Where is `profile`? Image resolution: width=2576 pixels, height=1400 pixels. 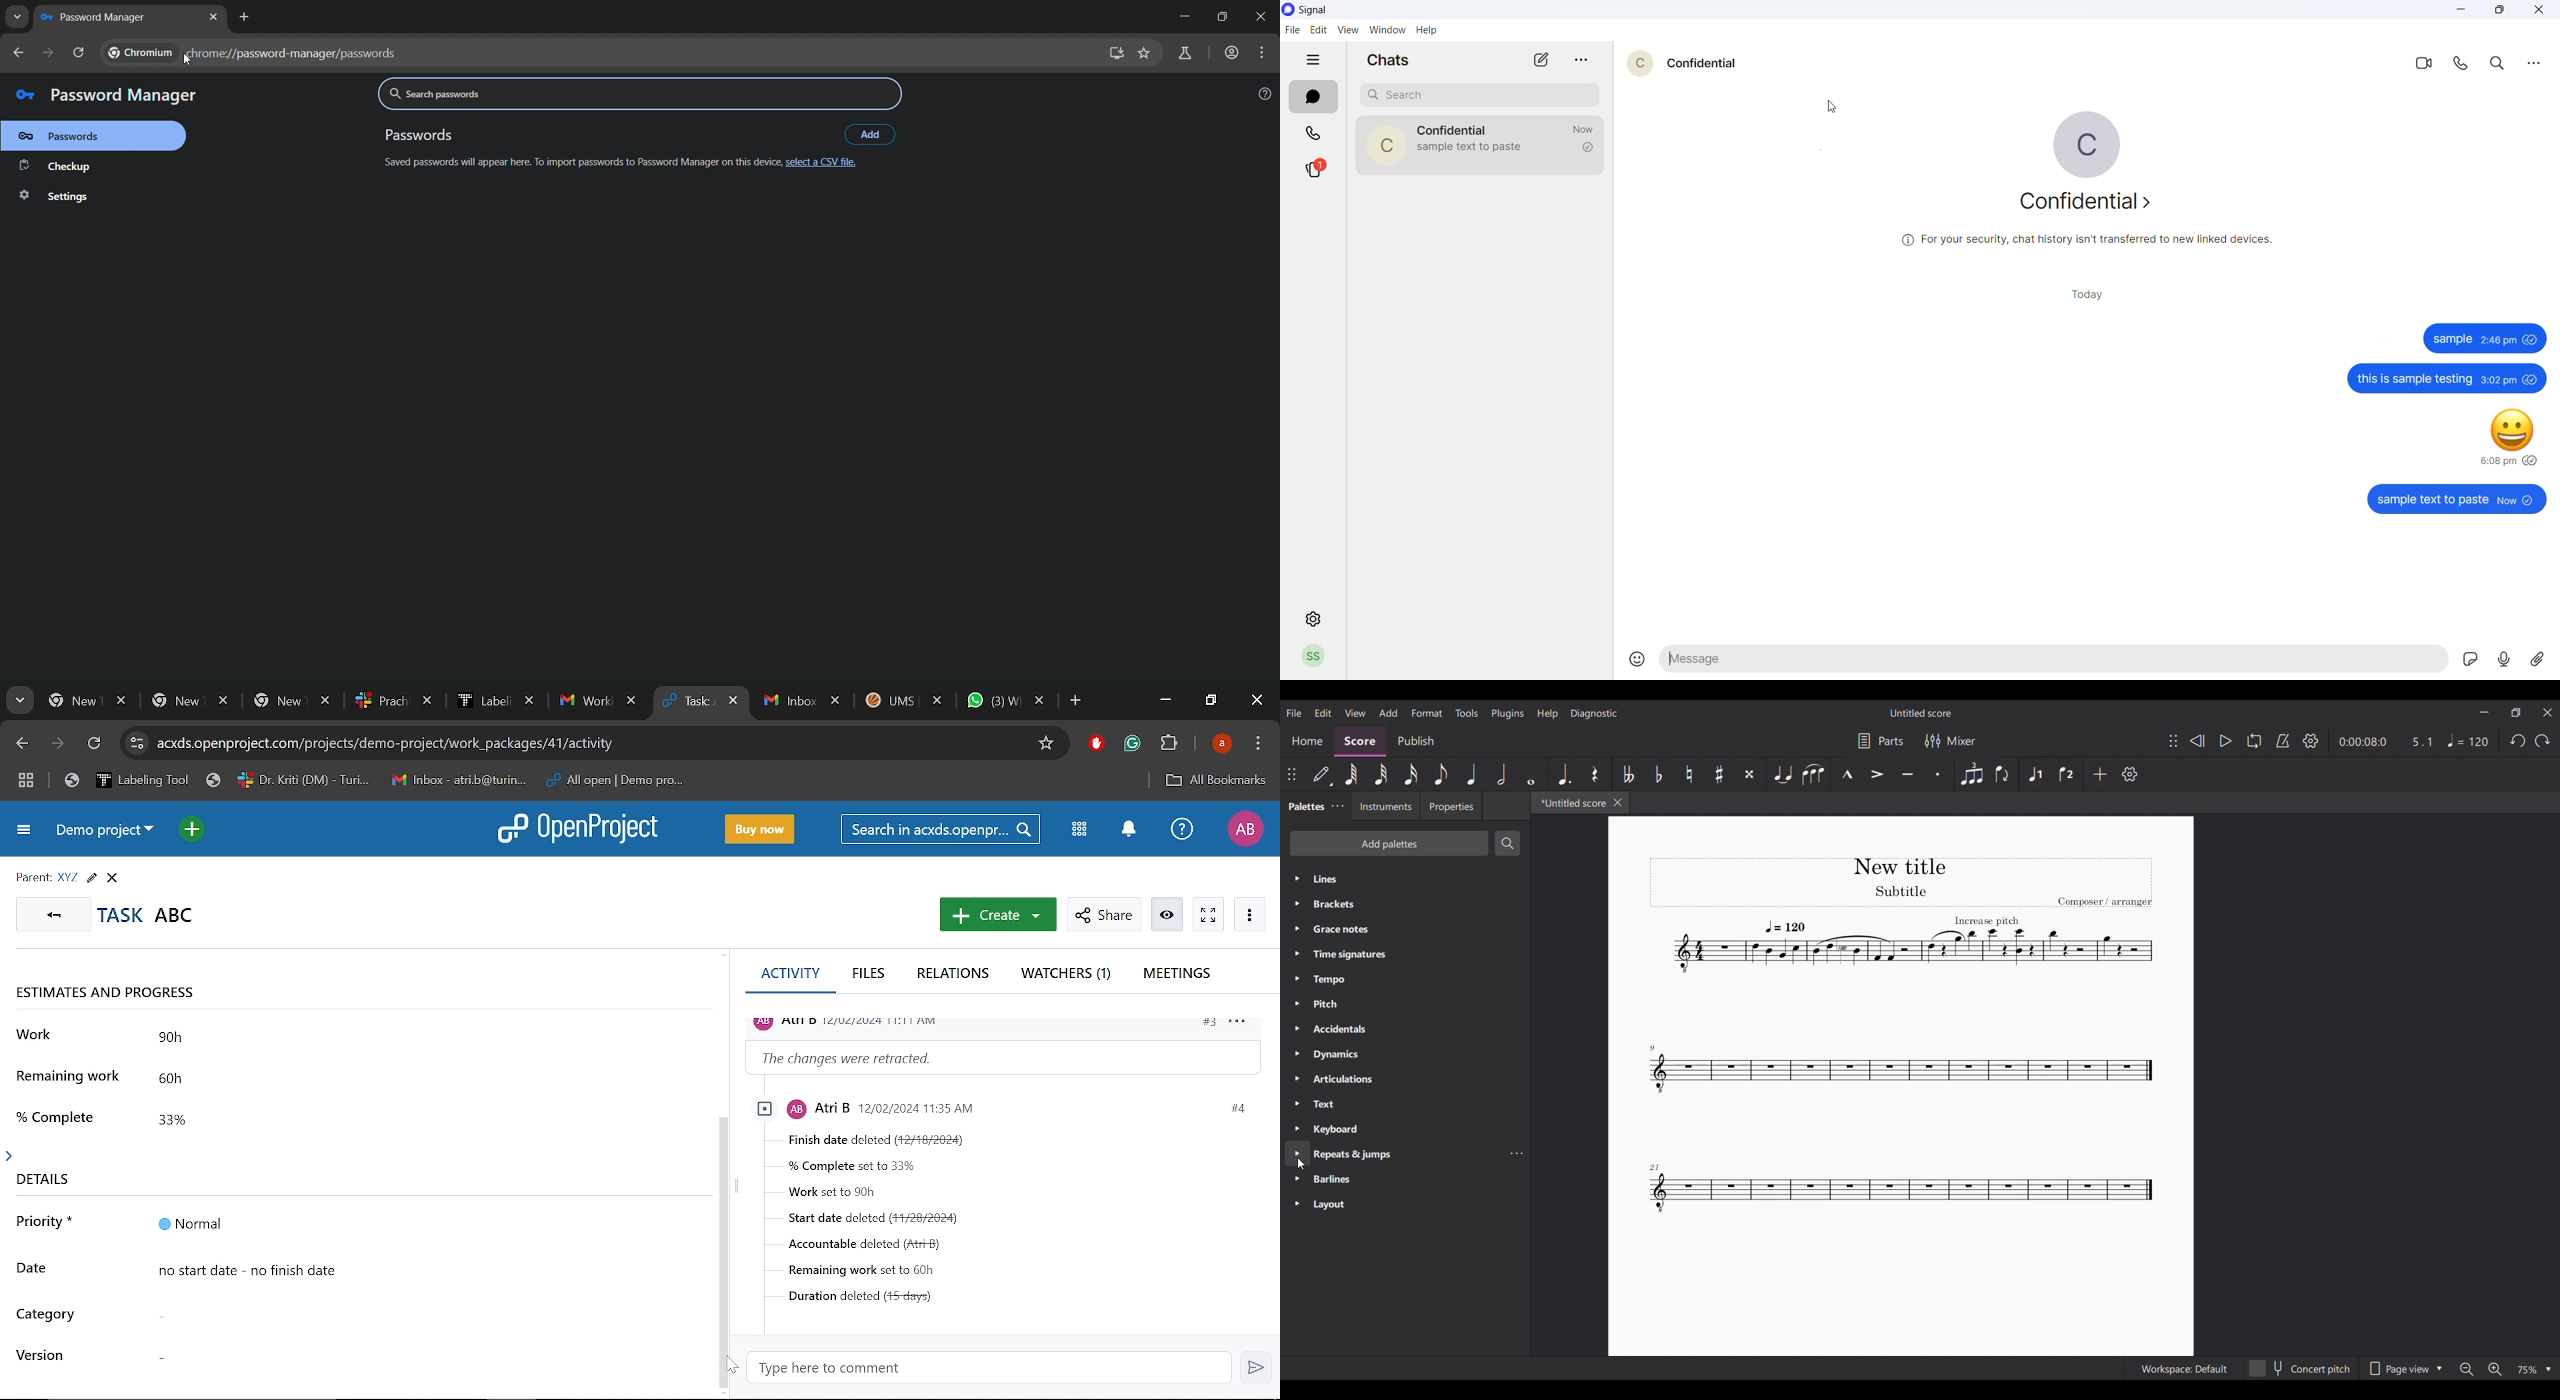
profile is located at coordinates (956, 1107).